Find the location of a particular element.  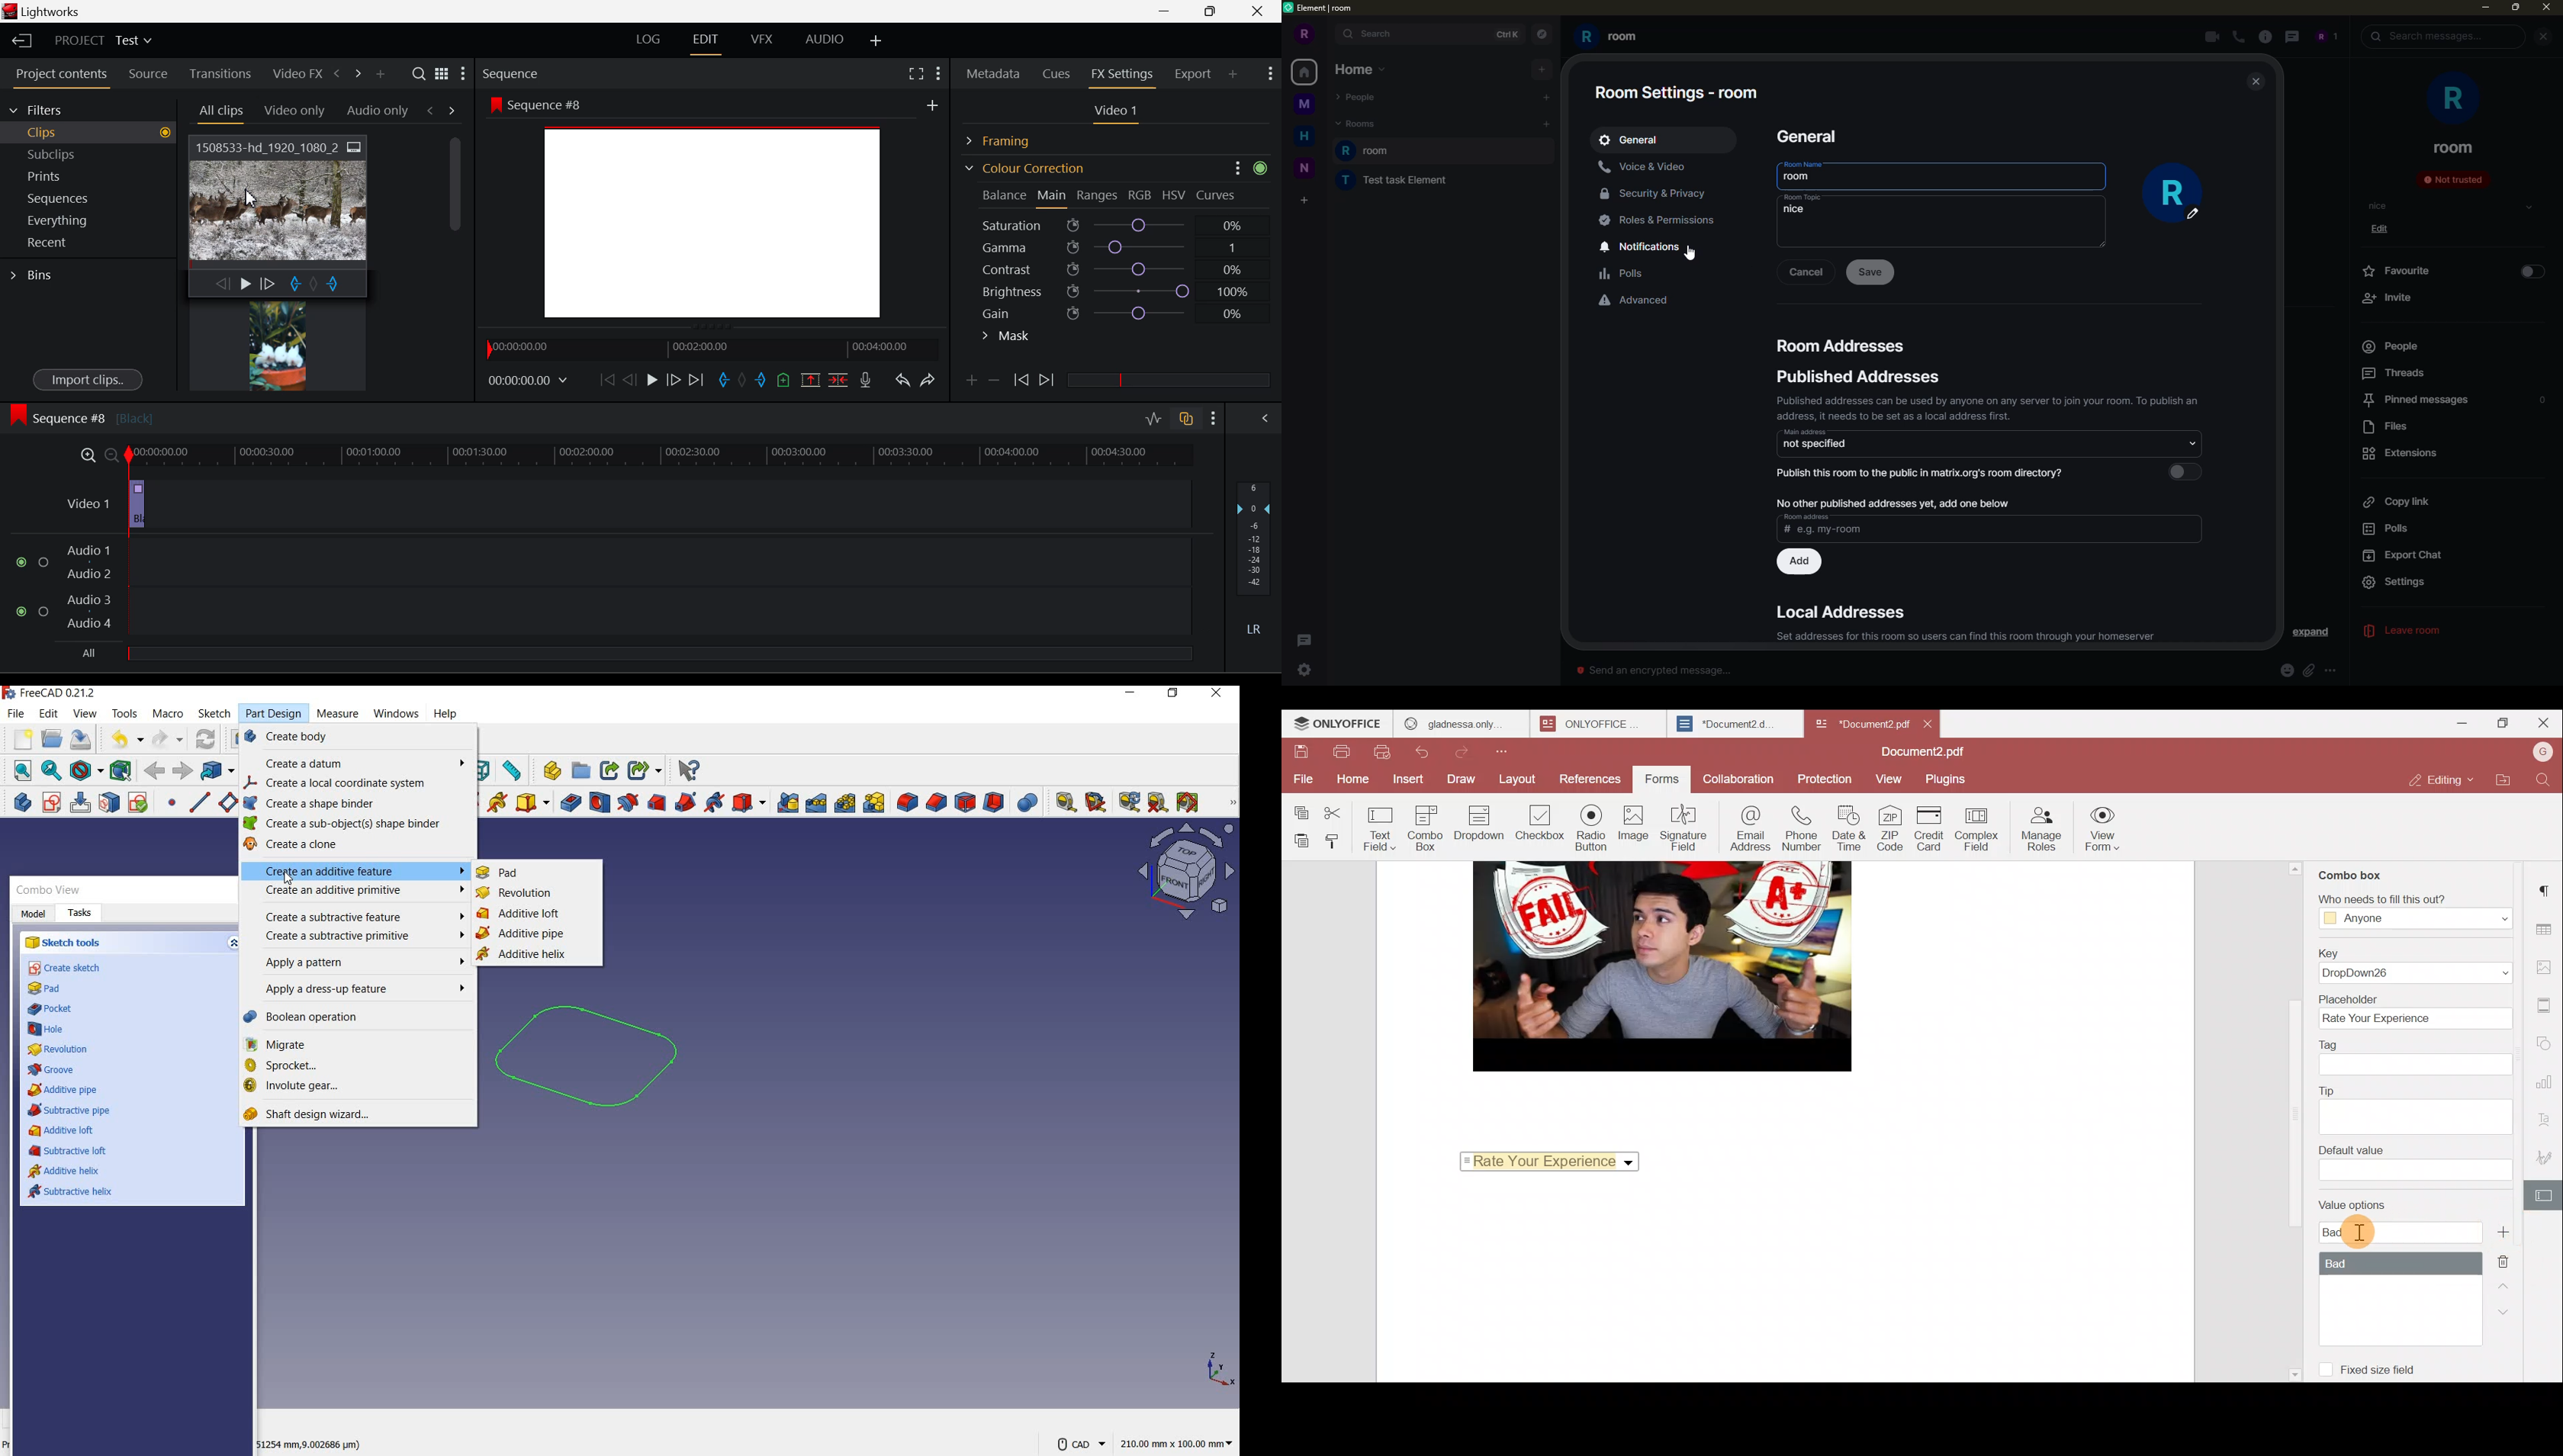

clear all is located at coordinates (1159, 804).